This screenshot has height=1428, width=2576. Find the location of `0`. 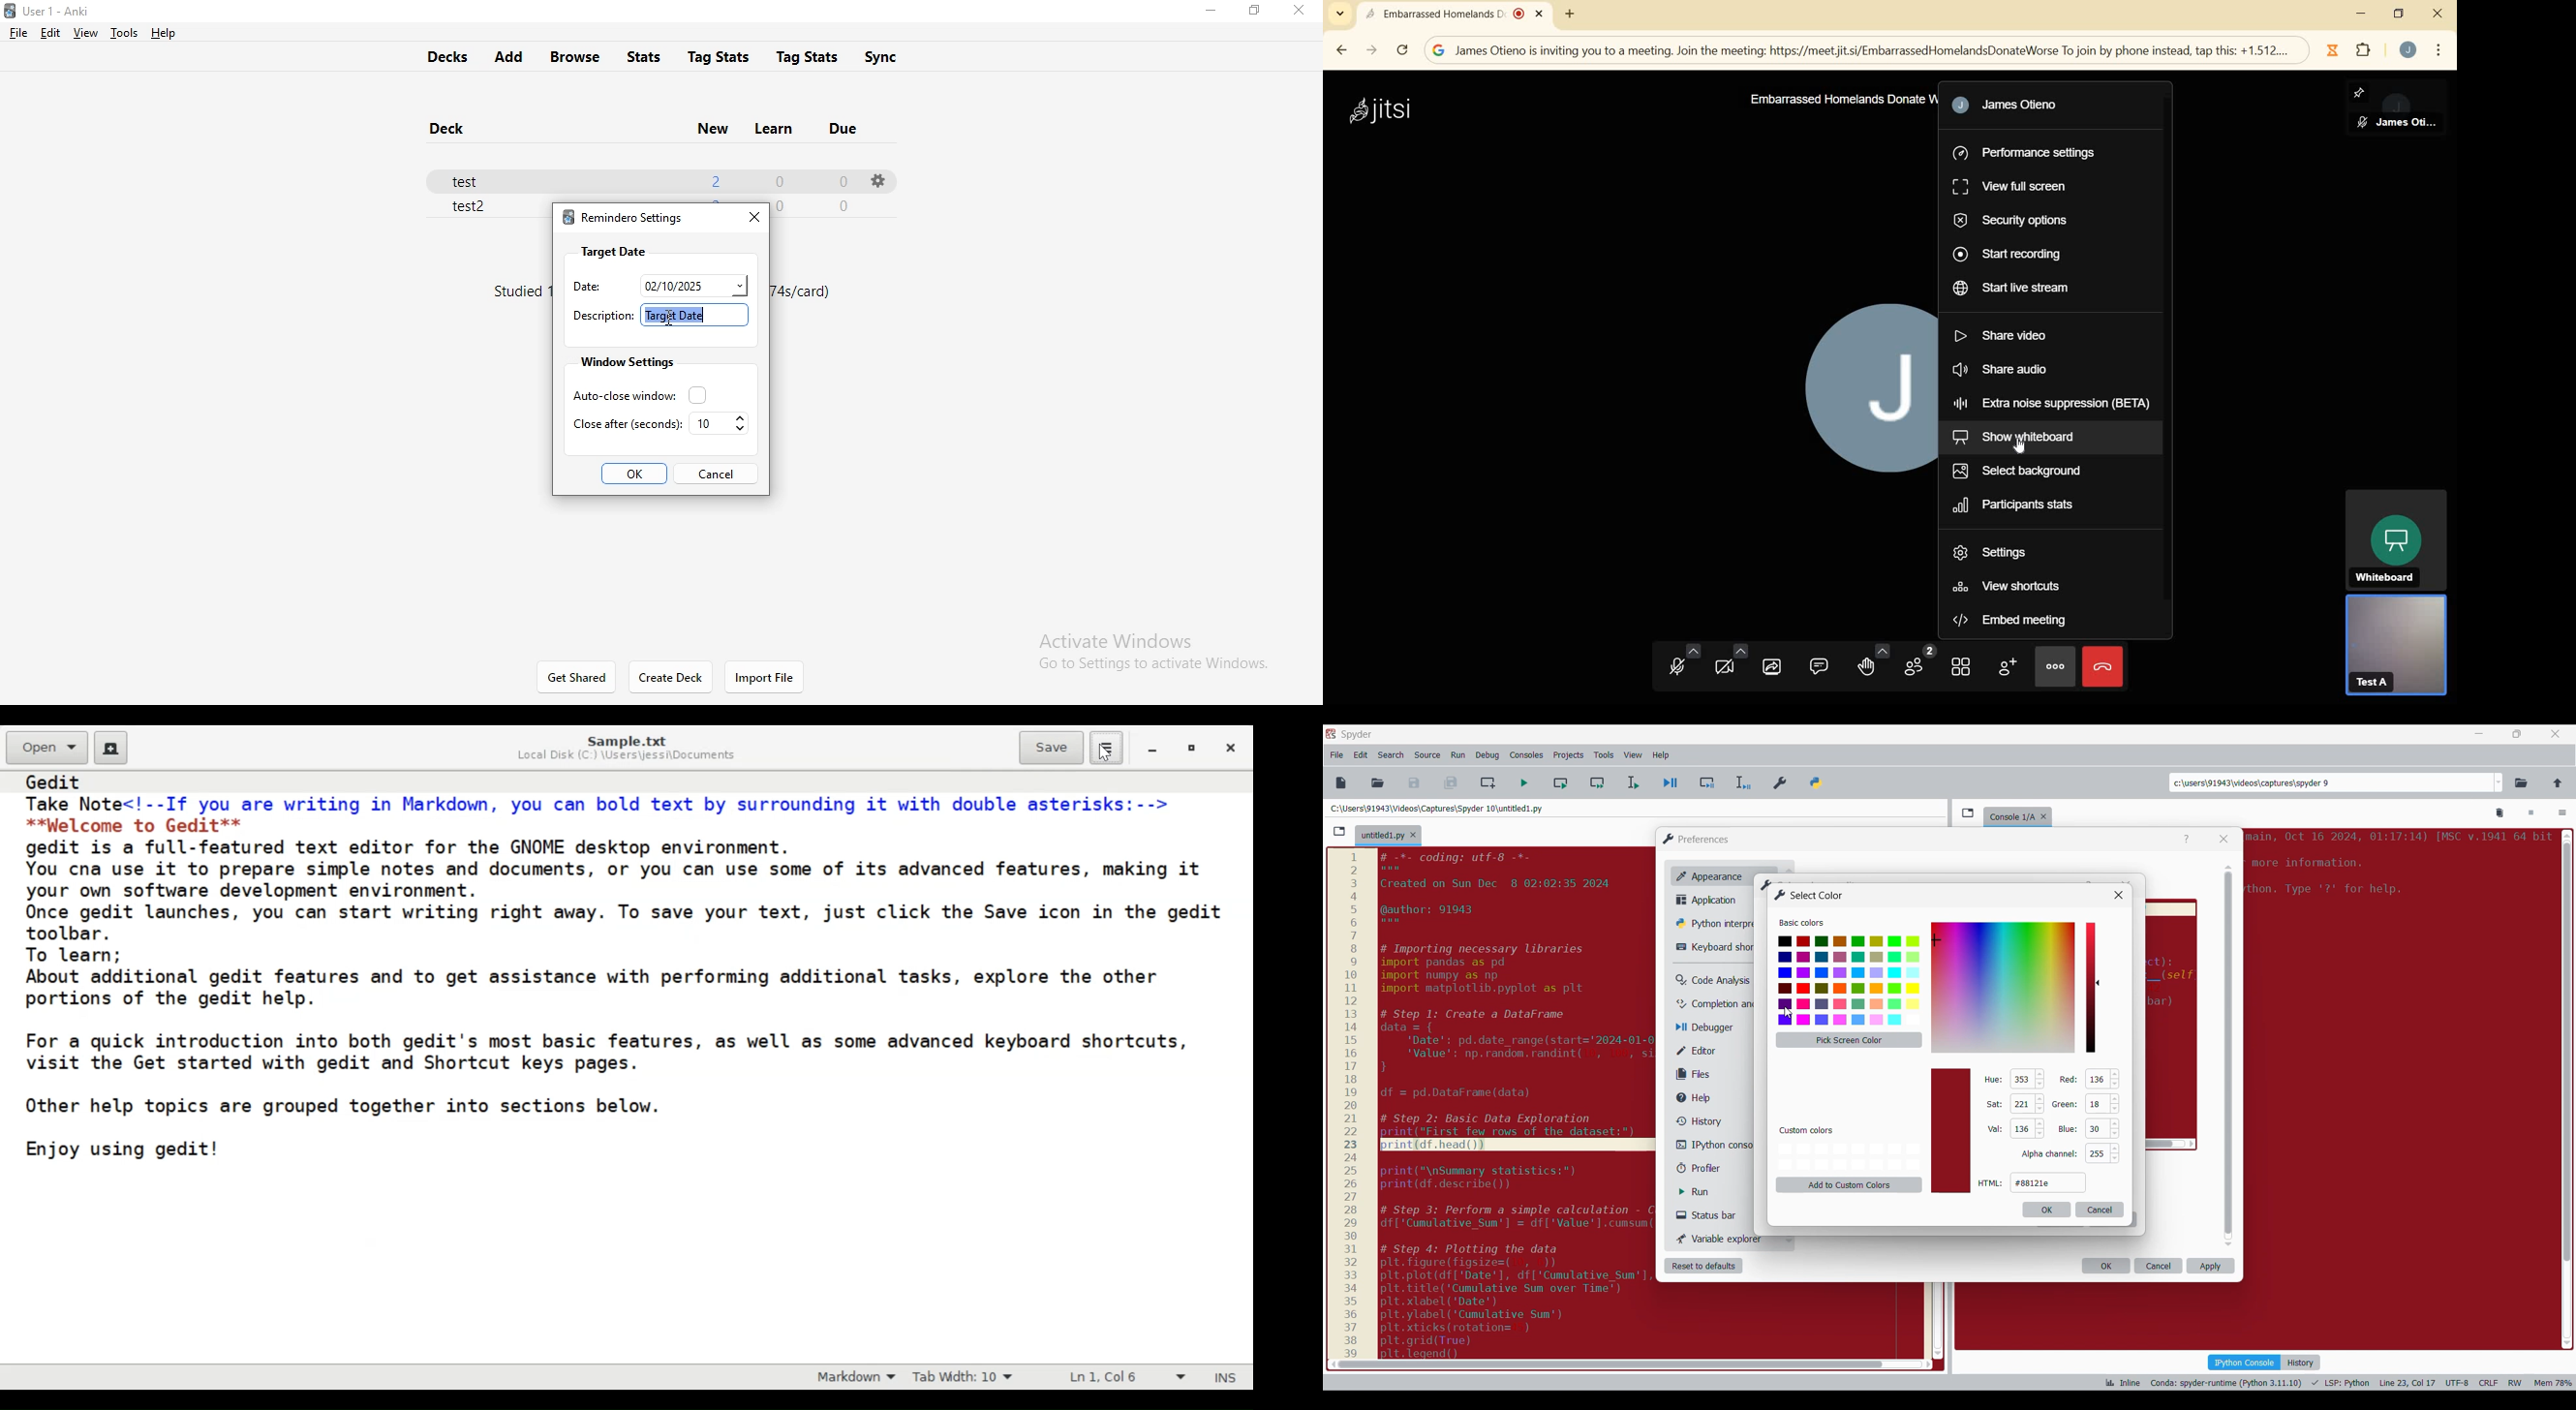

0 is located at coordinates (846, 205).